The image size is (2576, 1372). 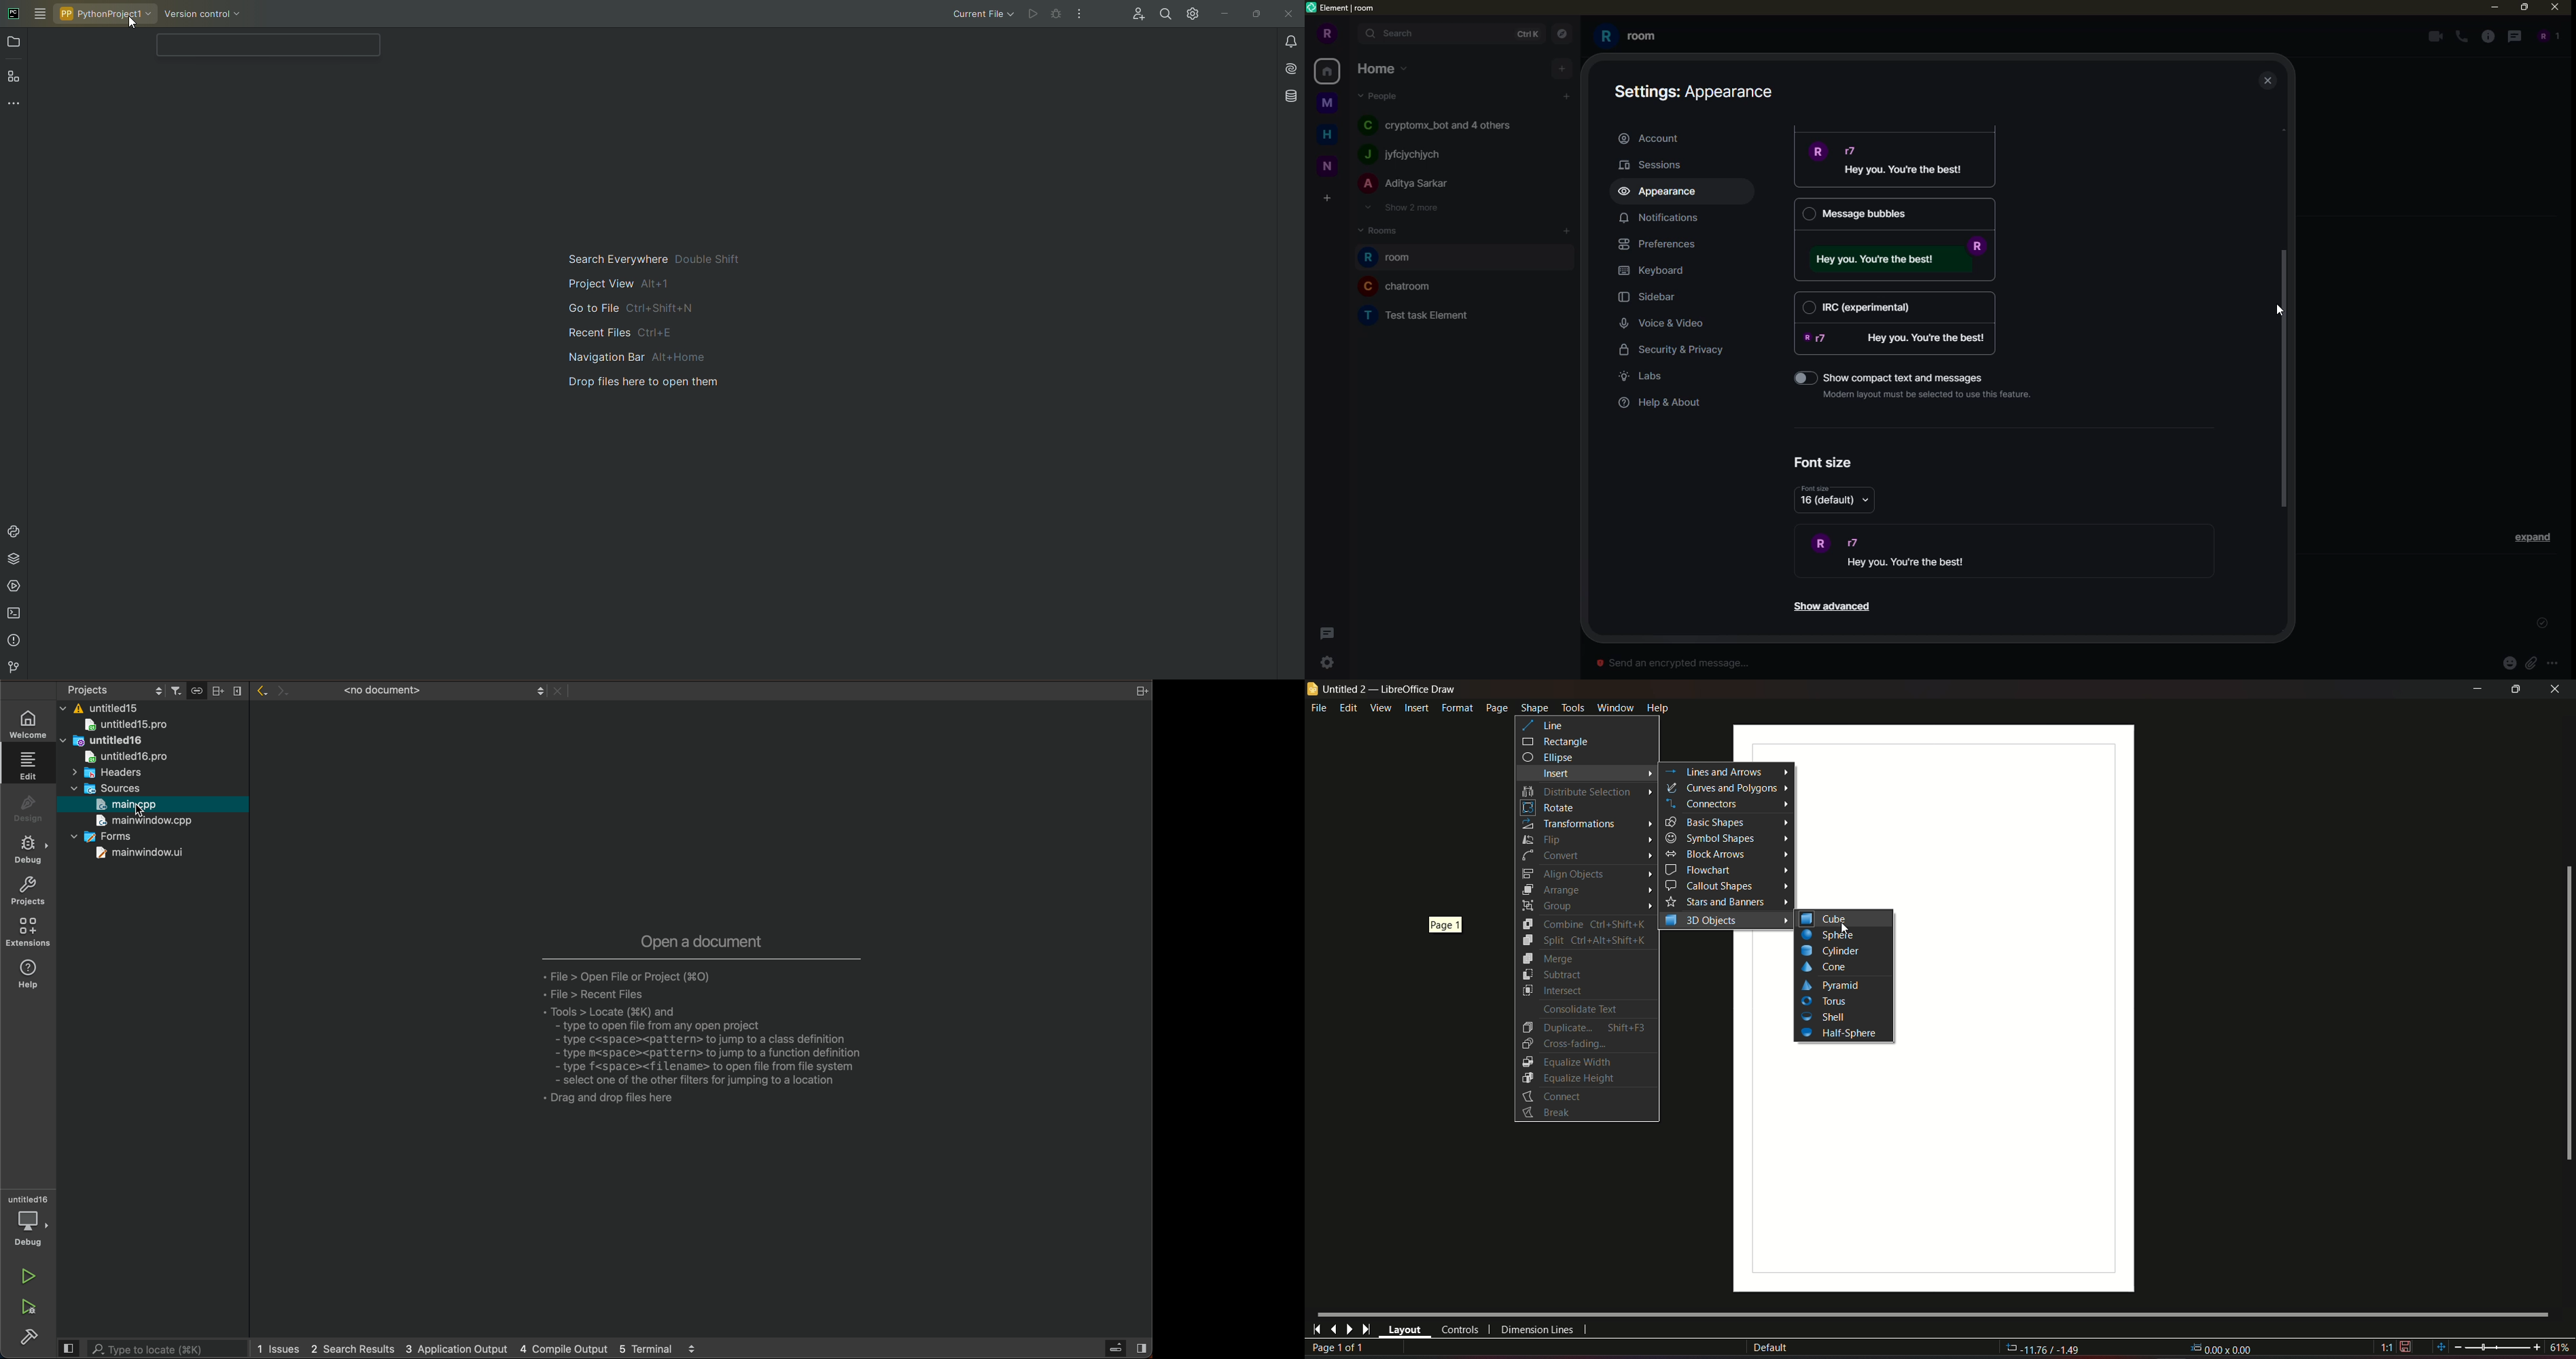 I want to click on Close, so click(x=1287, y=14).